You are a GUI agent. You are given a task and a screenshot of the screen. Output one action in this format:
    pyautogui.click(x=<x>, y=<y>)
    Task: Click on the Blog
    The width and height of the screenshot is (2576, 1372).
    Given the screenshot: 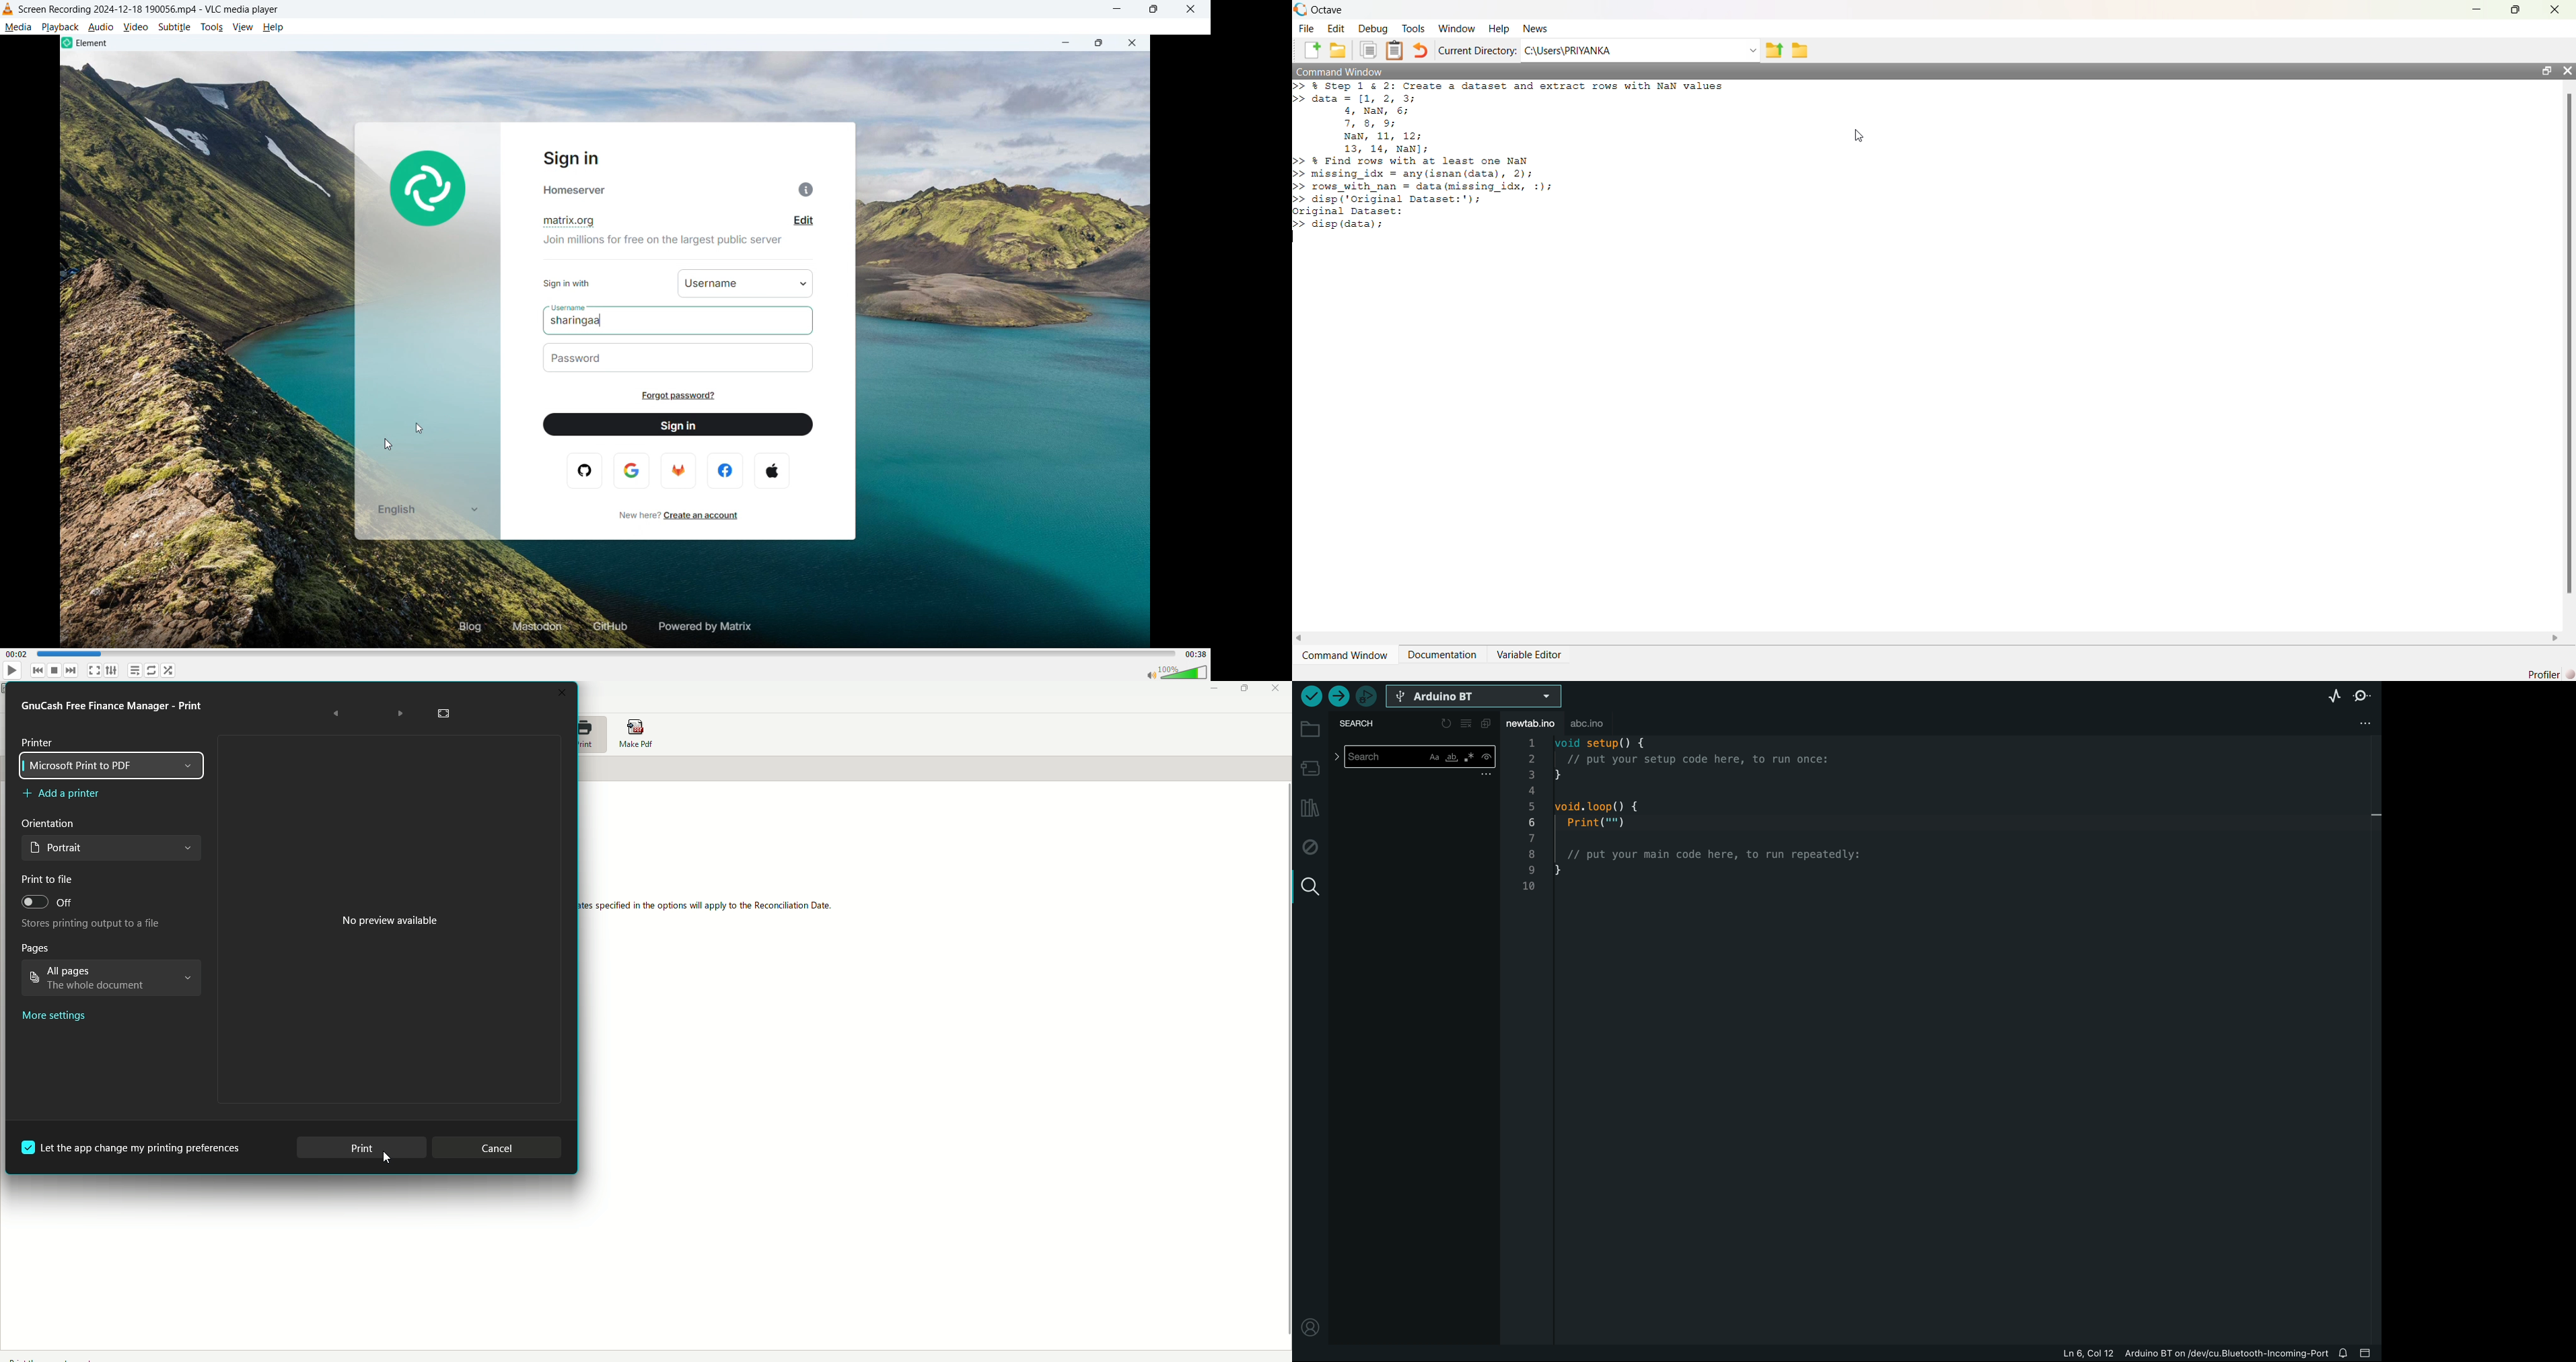 What is the action you would take?
    pyautogui.click(x=460, y=627)
    